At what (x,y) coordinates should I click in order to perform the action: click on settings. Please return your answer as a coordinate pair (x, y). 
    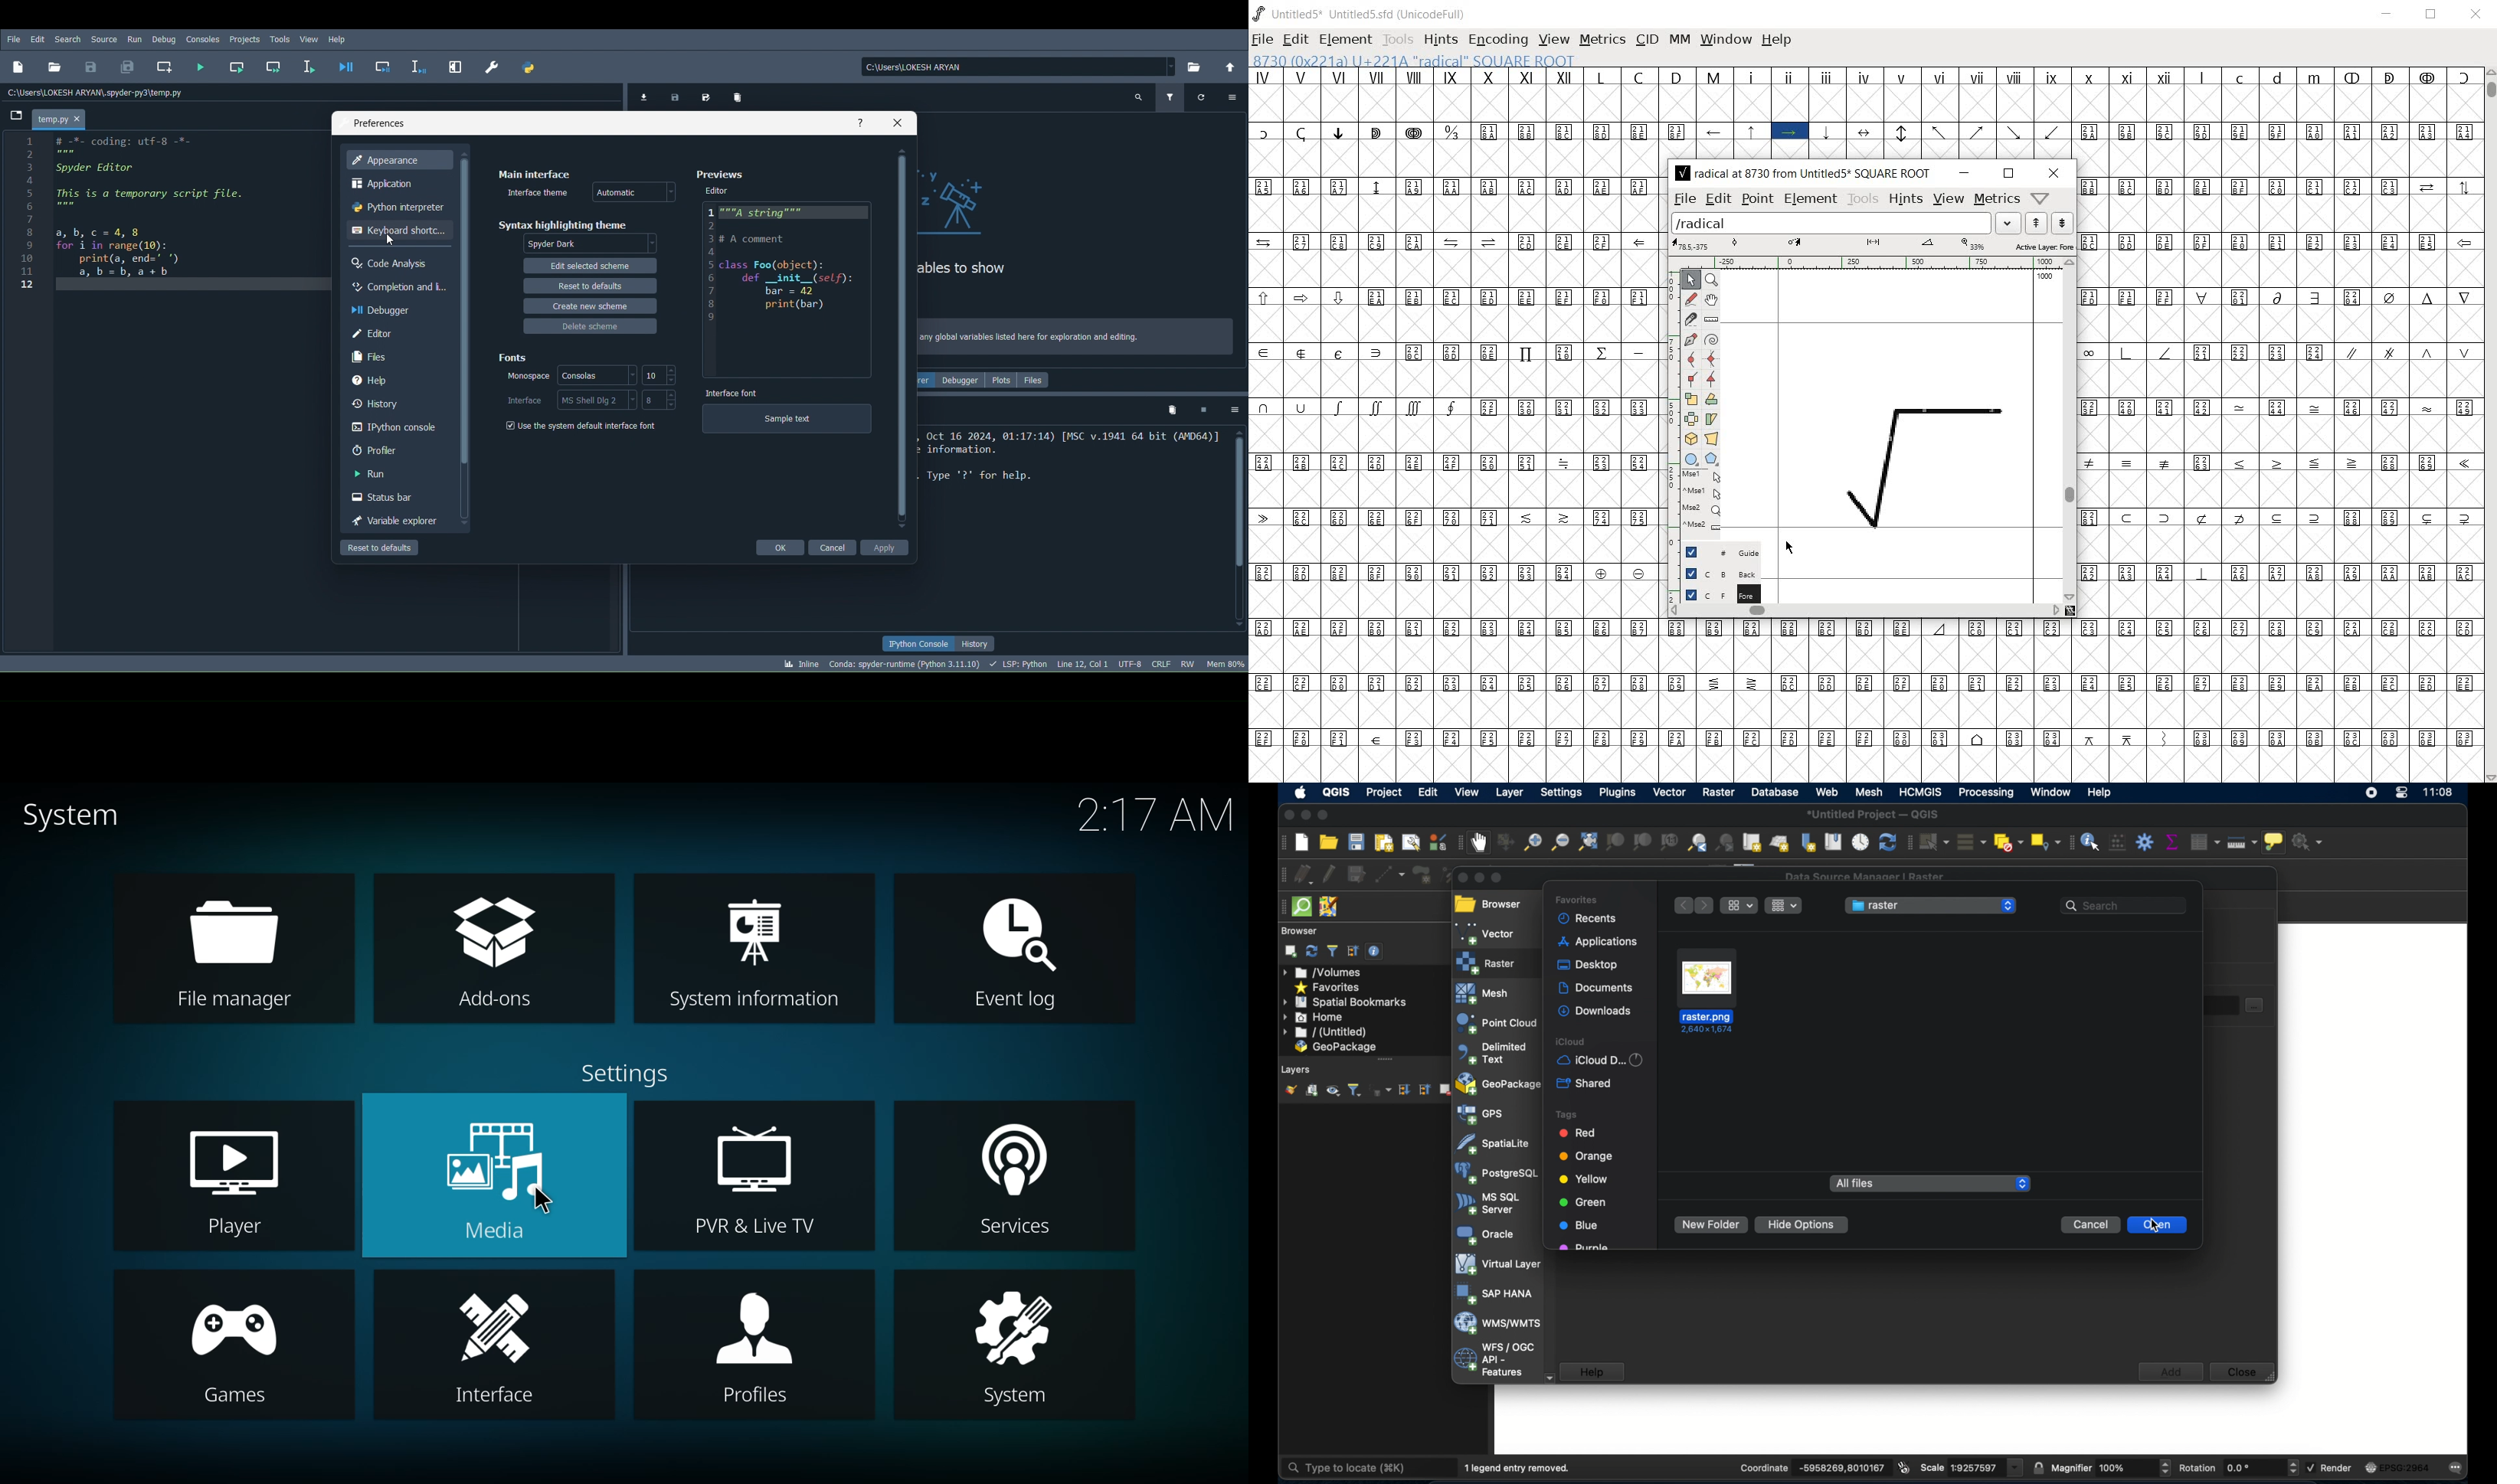
    Looking at the image, I should click on (619, 1073).